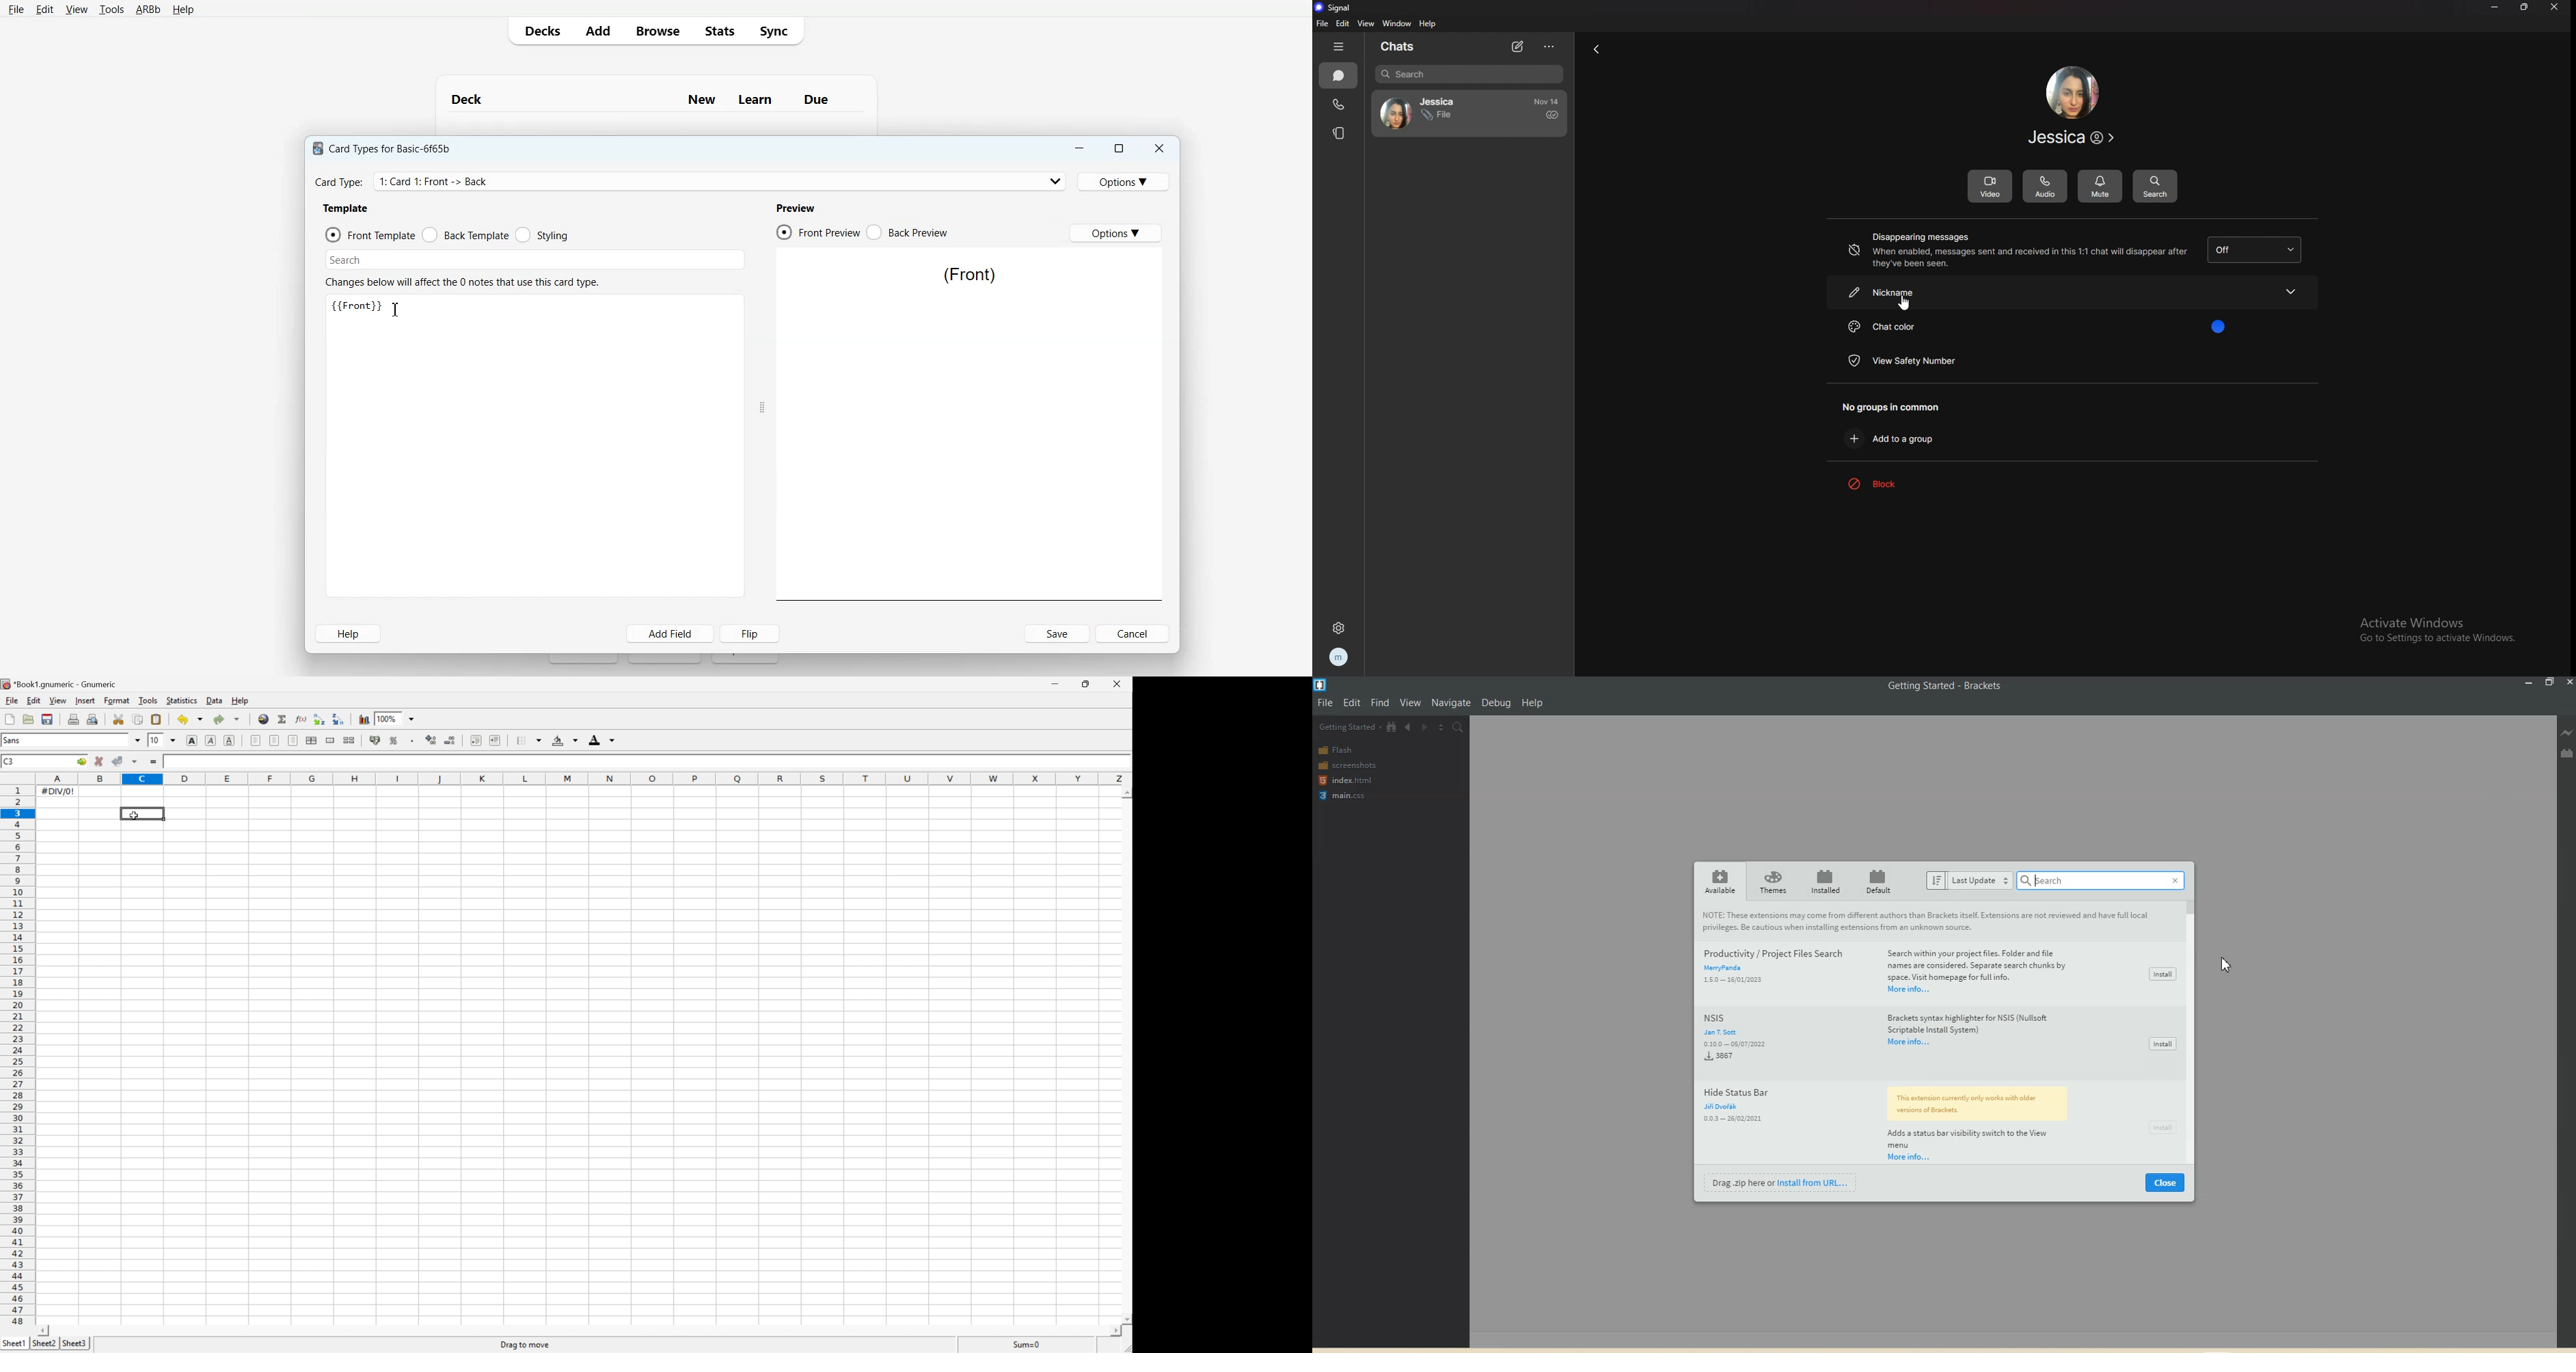  Describe the element at coordinates (778, 31) in the screenshot. I see `Sync` at that location.